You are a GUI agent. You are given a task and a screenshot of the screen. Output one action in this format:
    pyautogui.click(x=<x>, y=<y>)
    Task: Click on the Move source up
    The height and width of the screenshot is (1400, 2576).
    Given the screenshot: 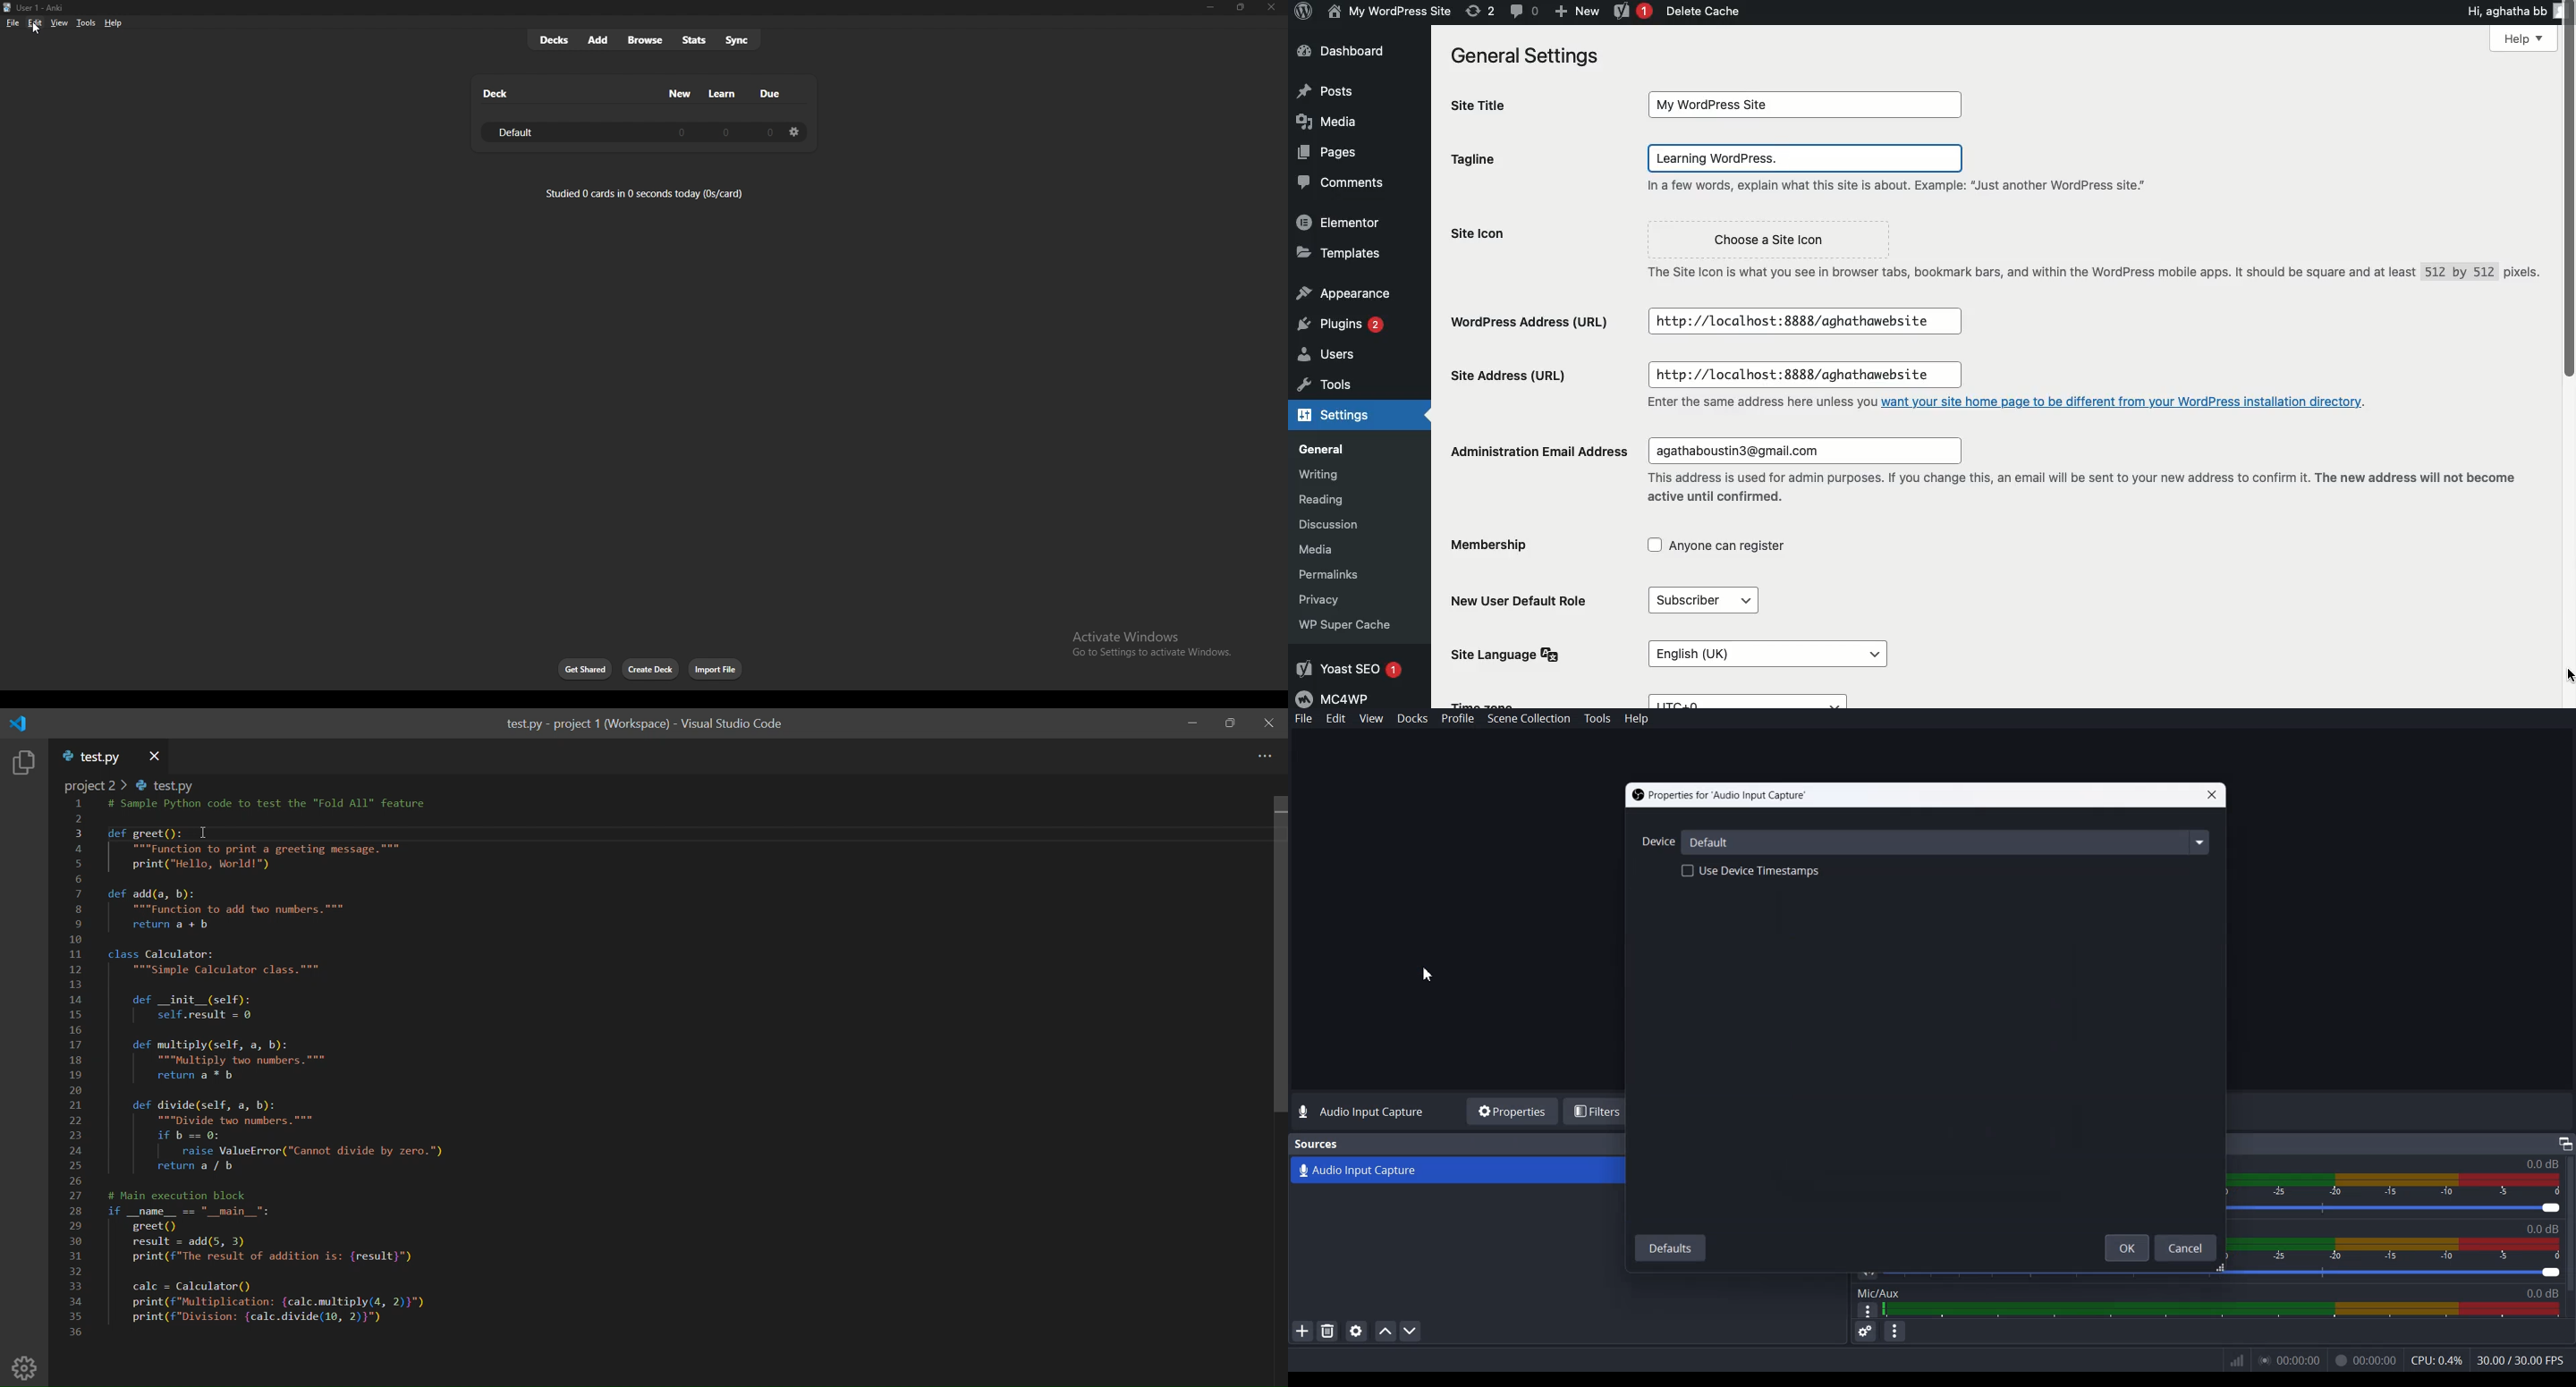 What is the action you would take?
    pyautogui.click(x=1385, y=1331)
    